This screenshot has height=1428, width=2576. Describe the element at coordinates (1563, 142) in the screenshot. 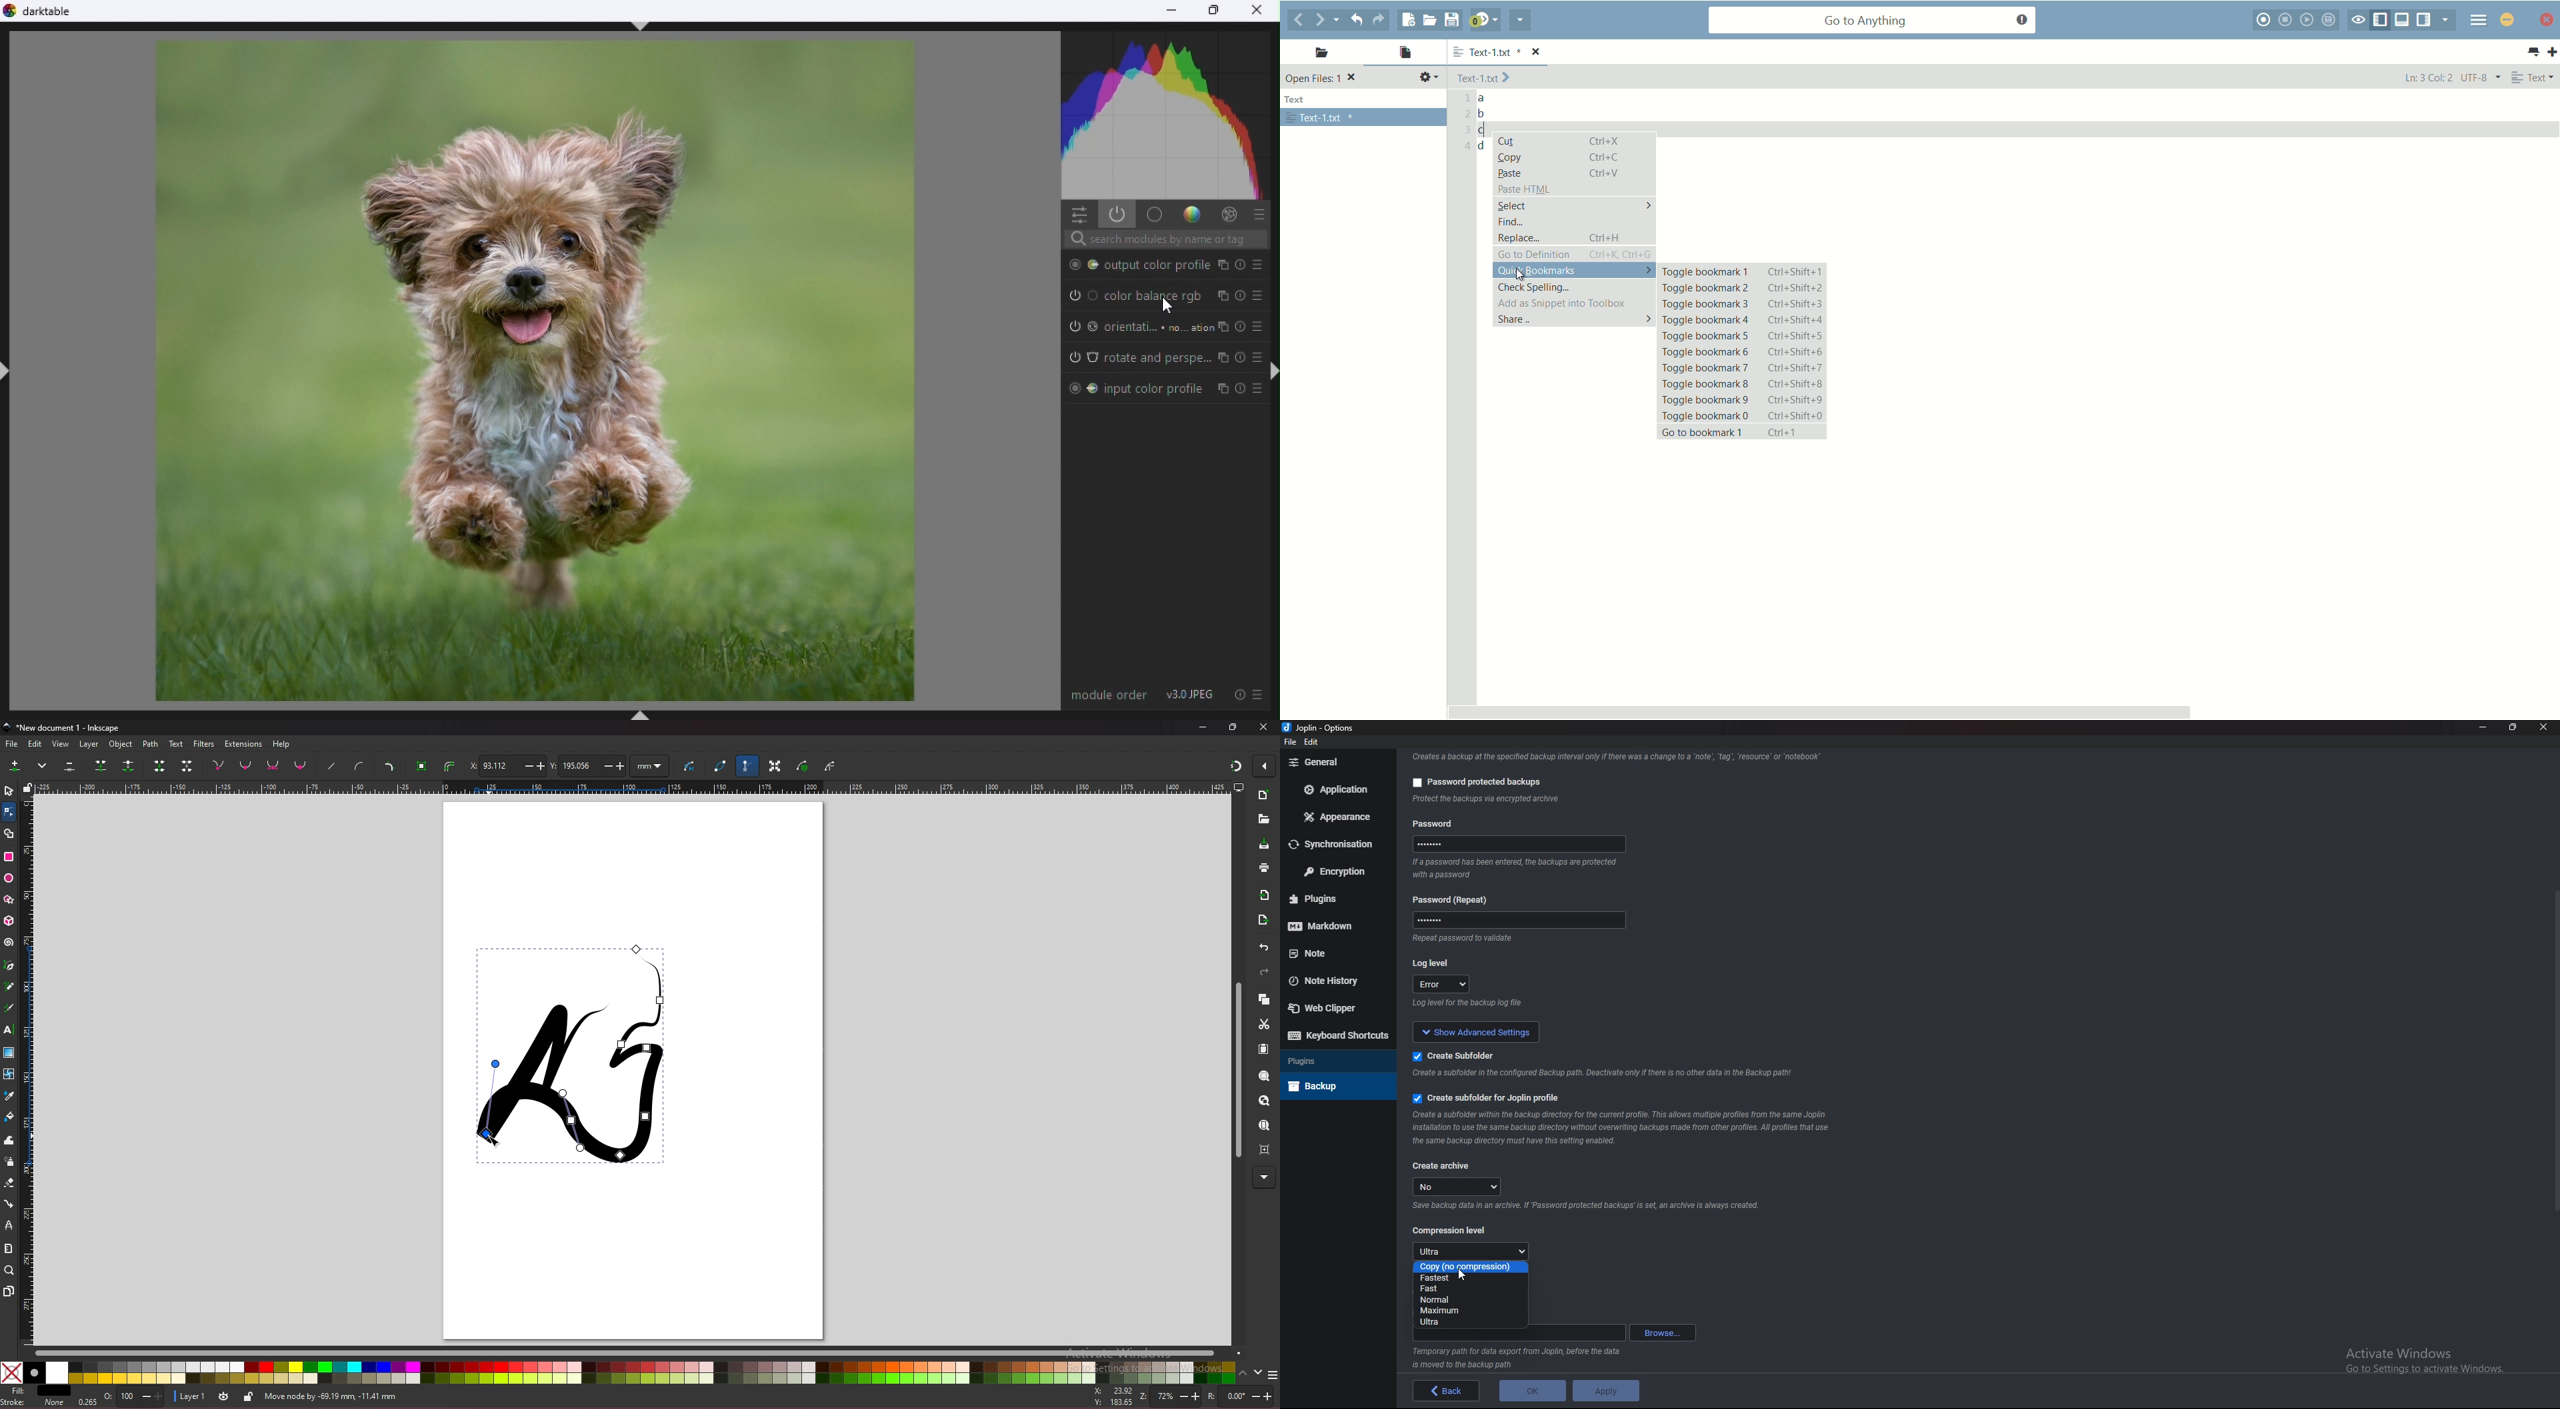

I see `cut ctrl+X` at that location.